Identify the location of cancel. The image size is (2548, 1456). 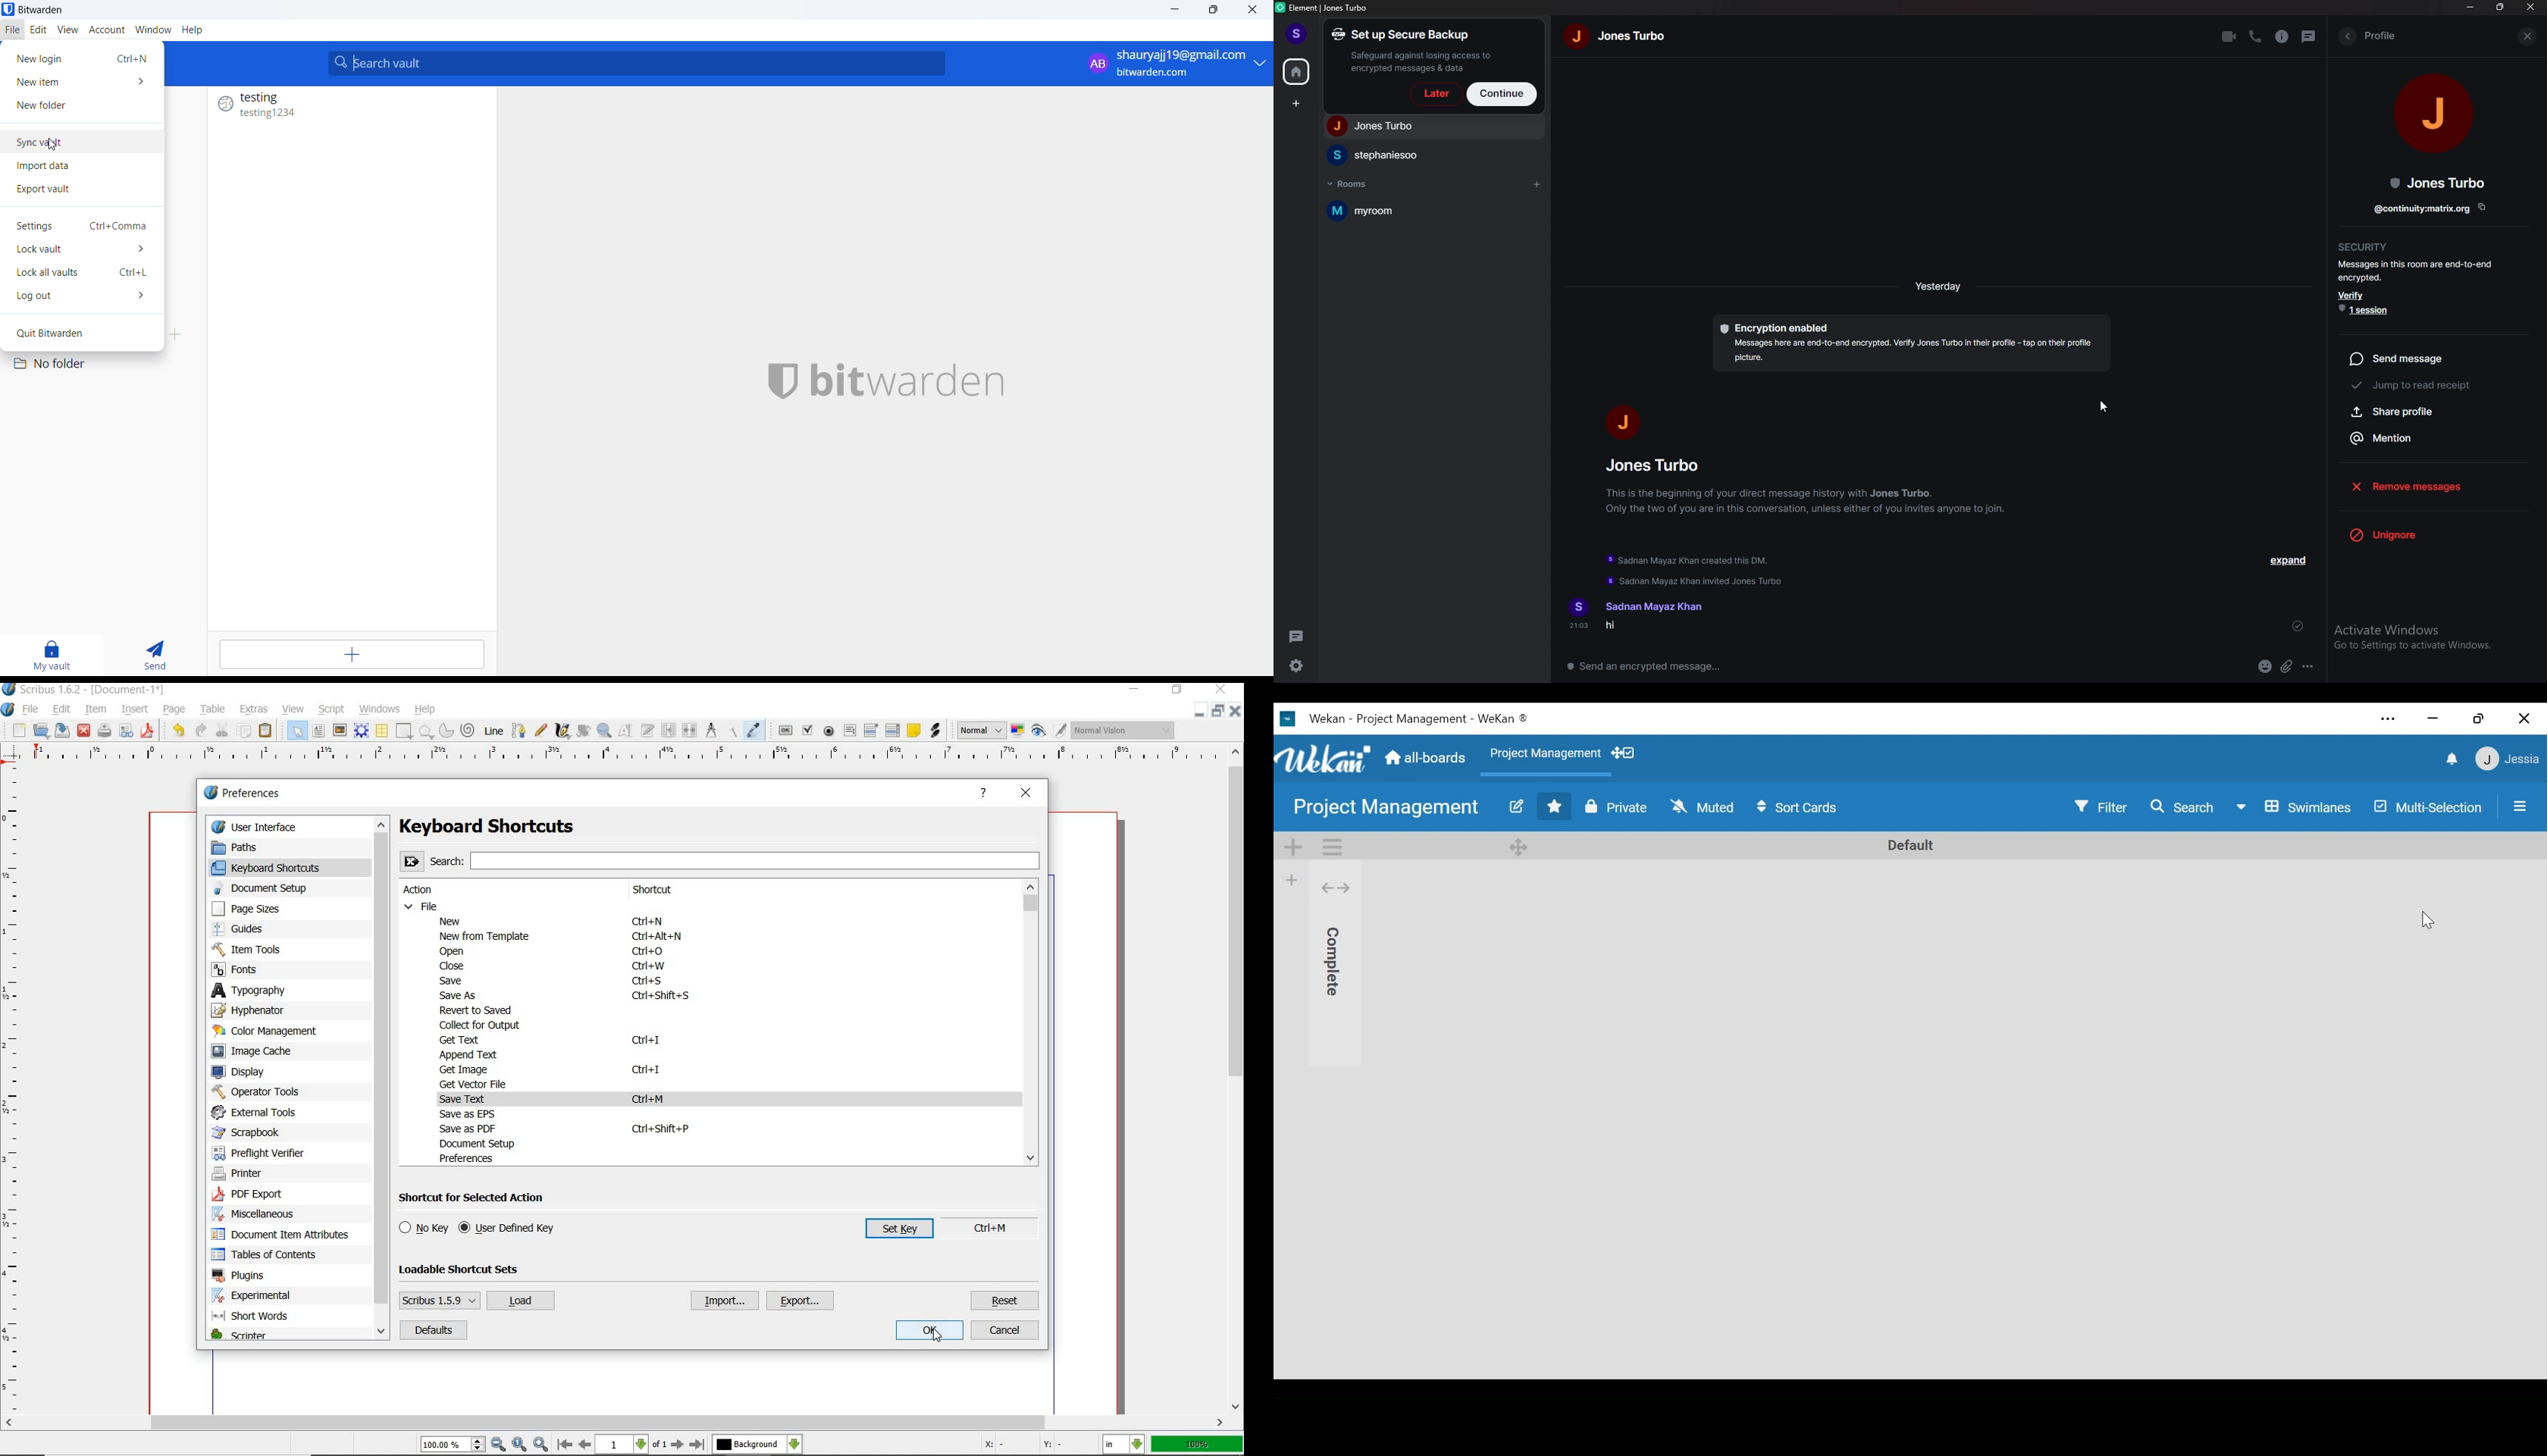
(1005, 1331).